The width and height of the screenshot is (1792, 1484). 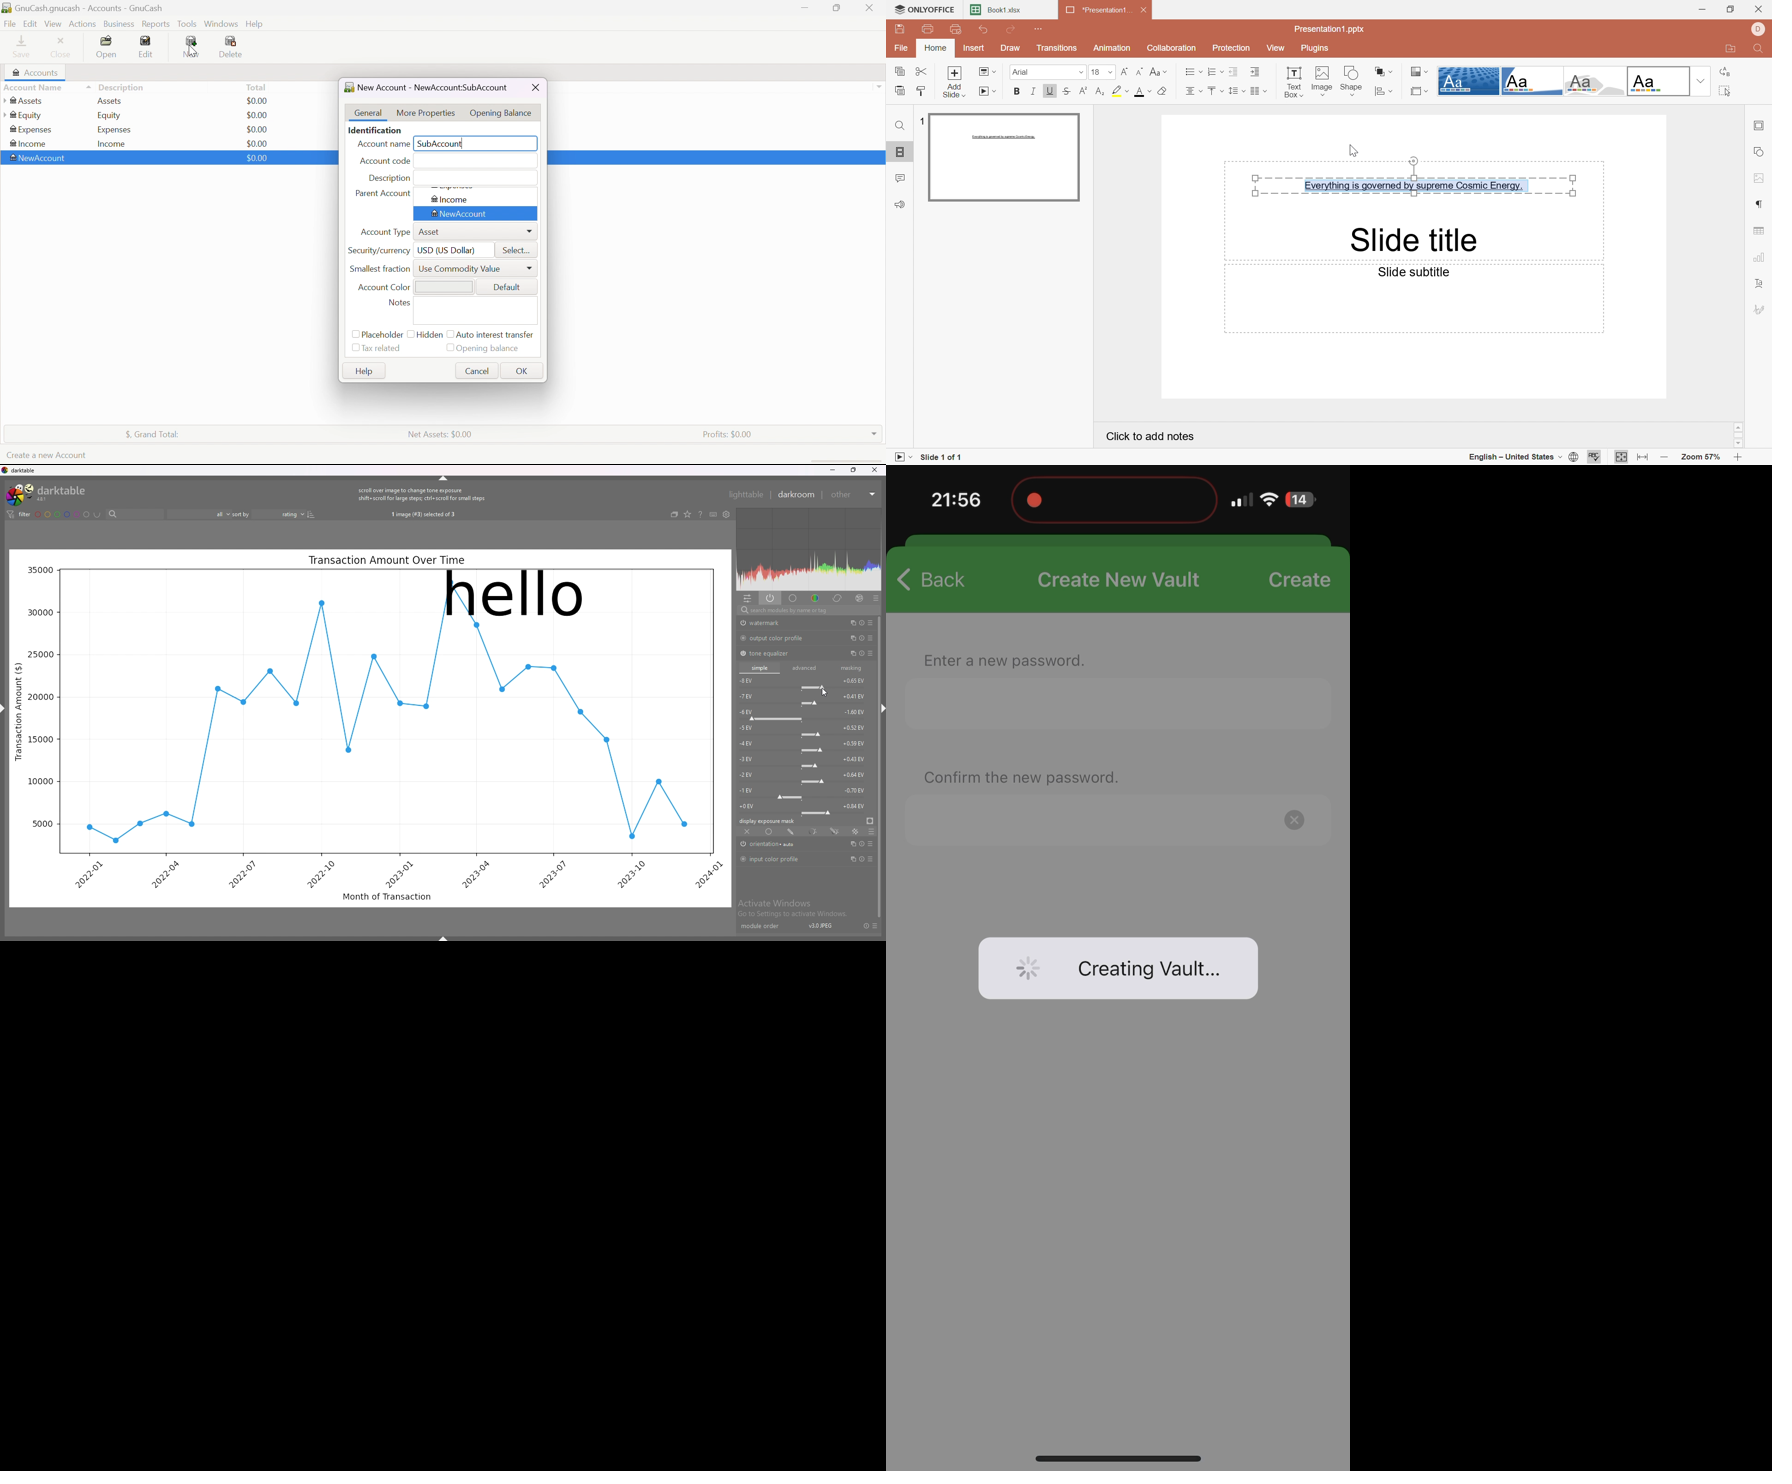 I want to click on Open, so click(x=108, y=48).